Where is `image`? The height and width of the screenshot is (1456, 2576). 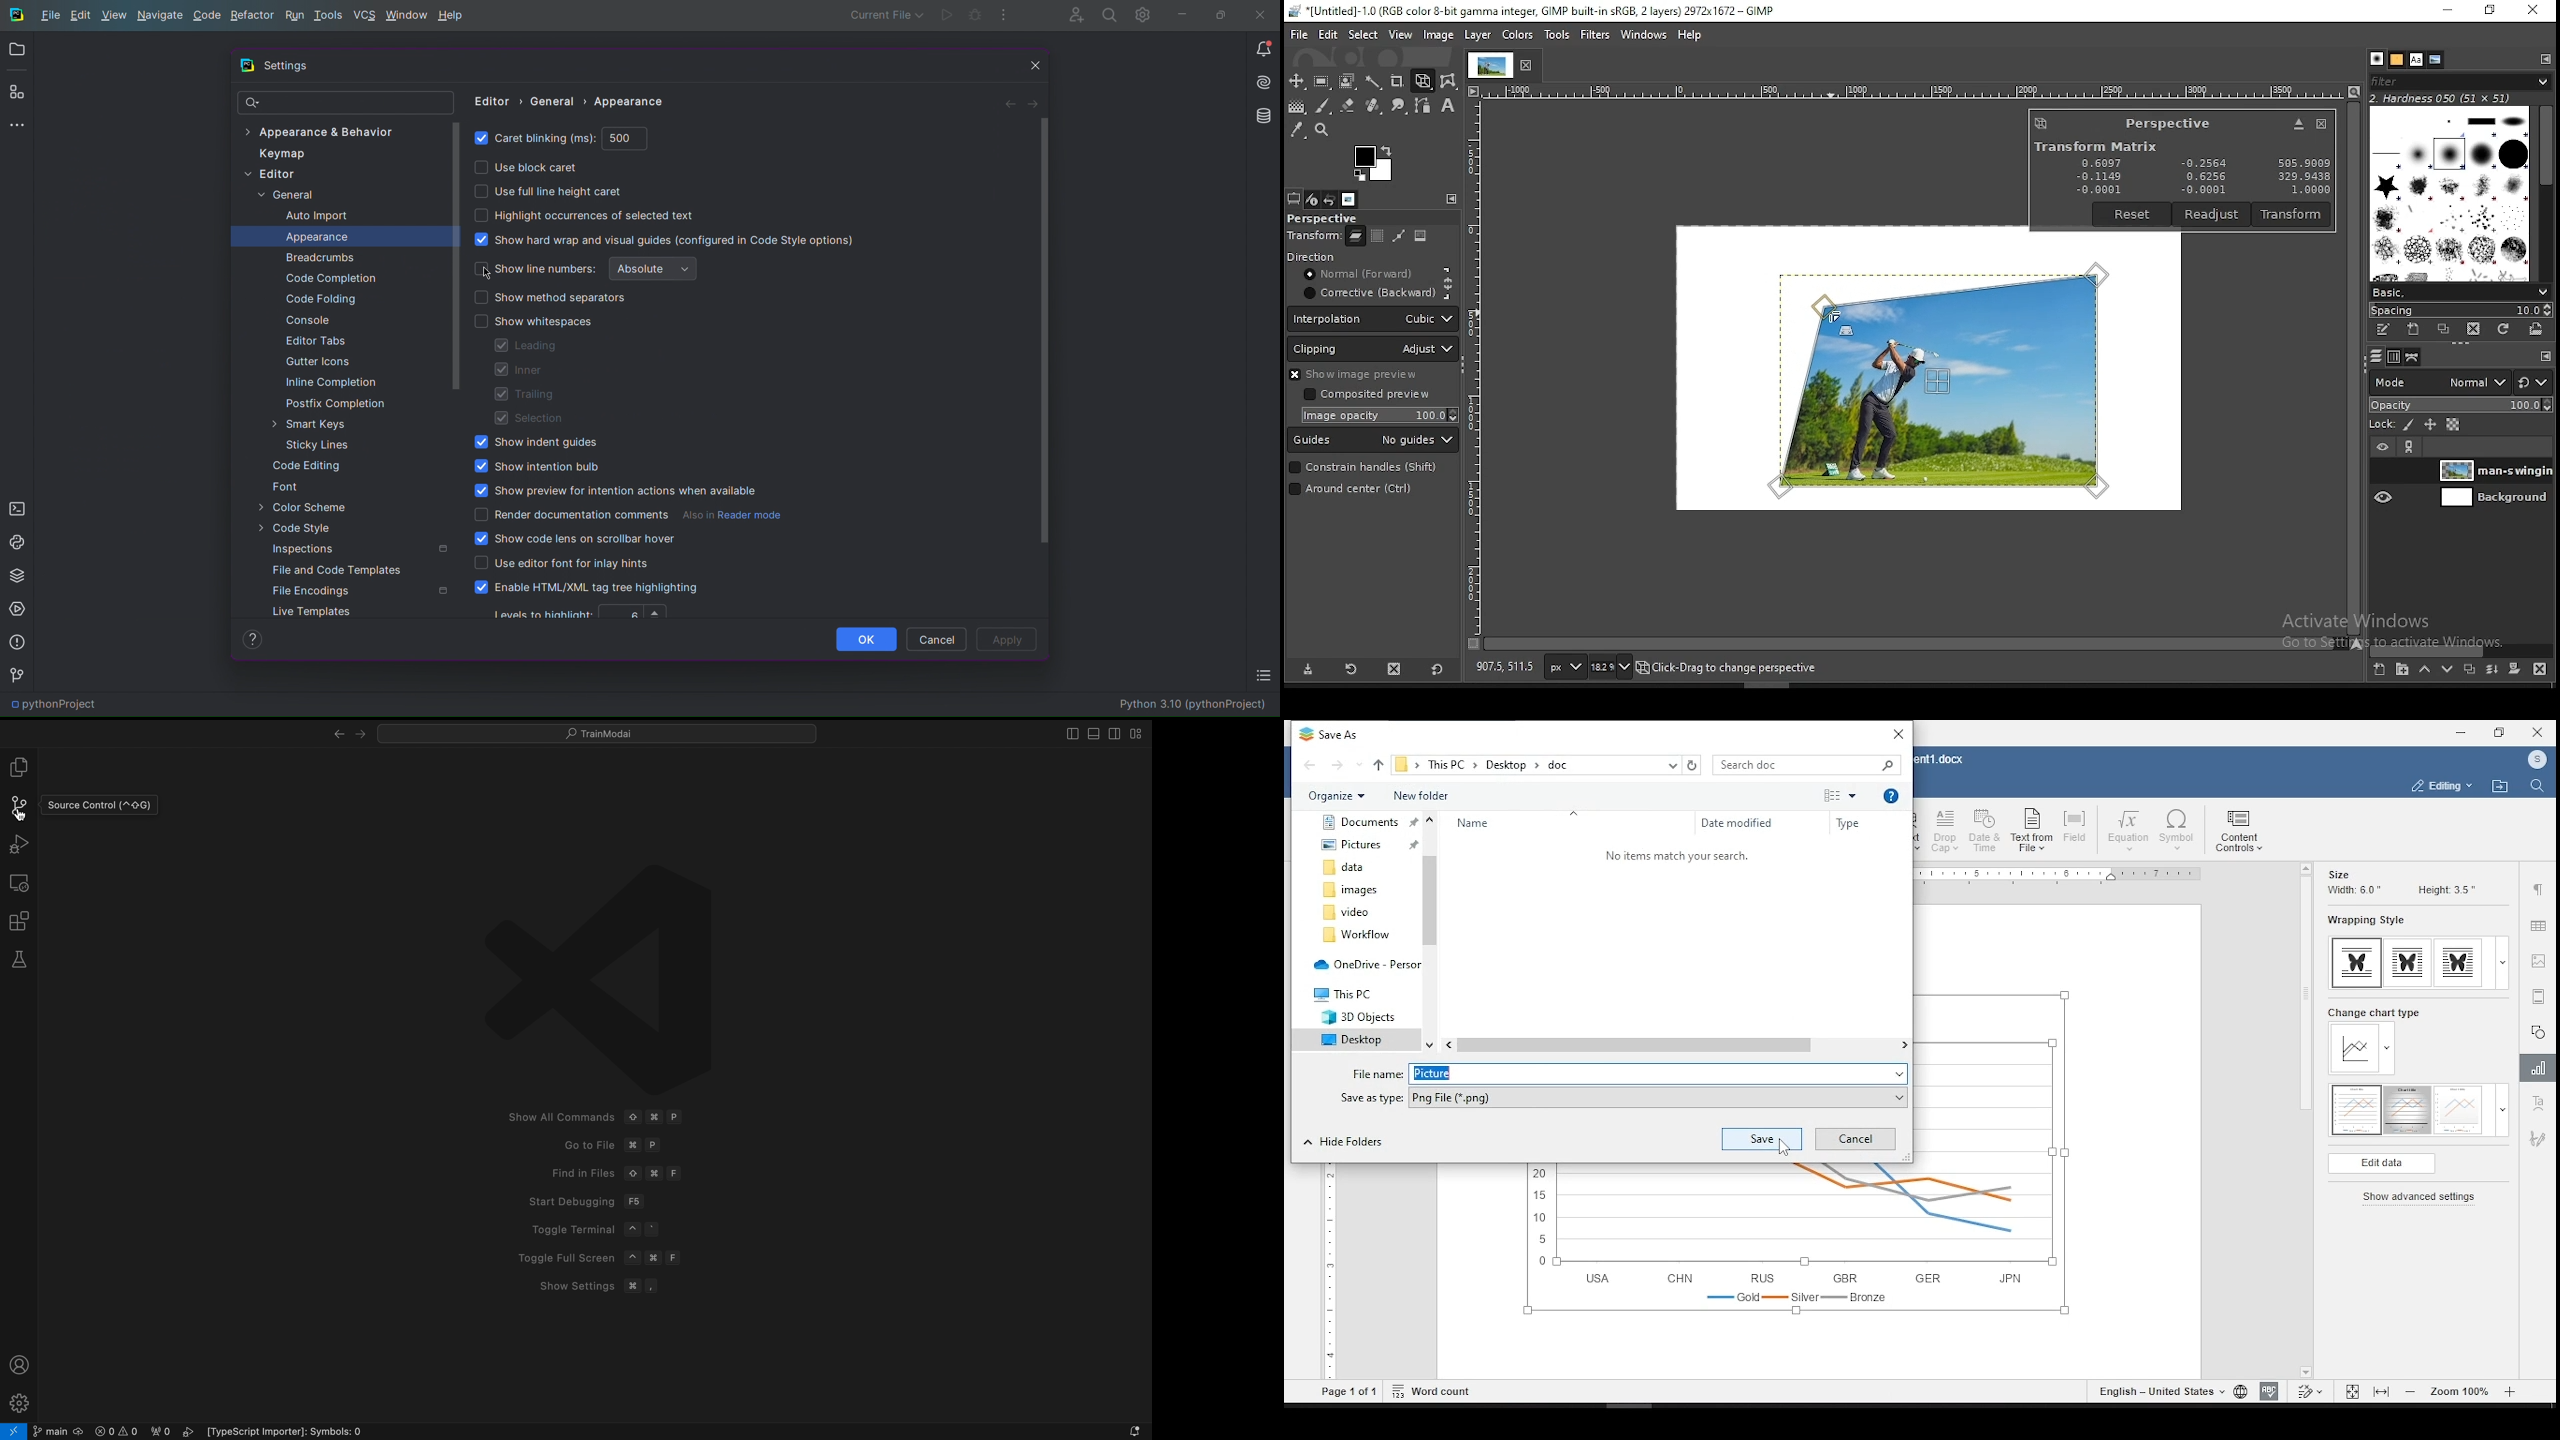 image is located at coordinates (1944, 378).